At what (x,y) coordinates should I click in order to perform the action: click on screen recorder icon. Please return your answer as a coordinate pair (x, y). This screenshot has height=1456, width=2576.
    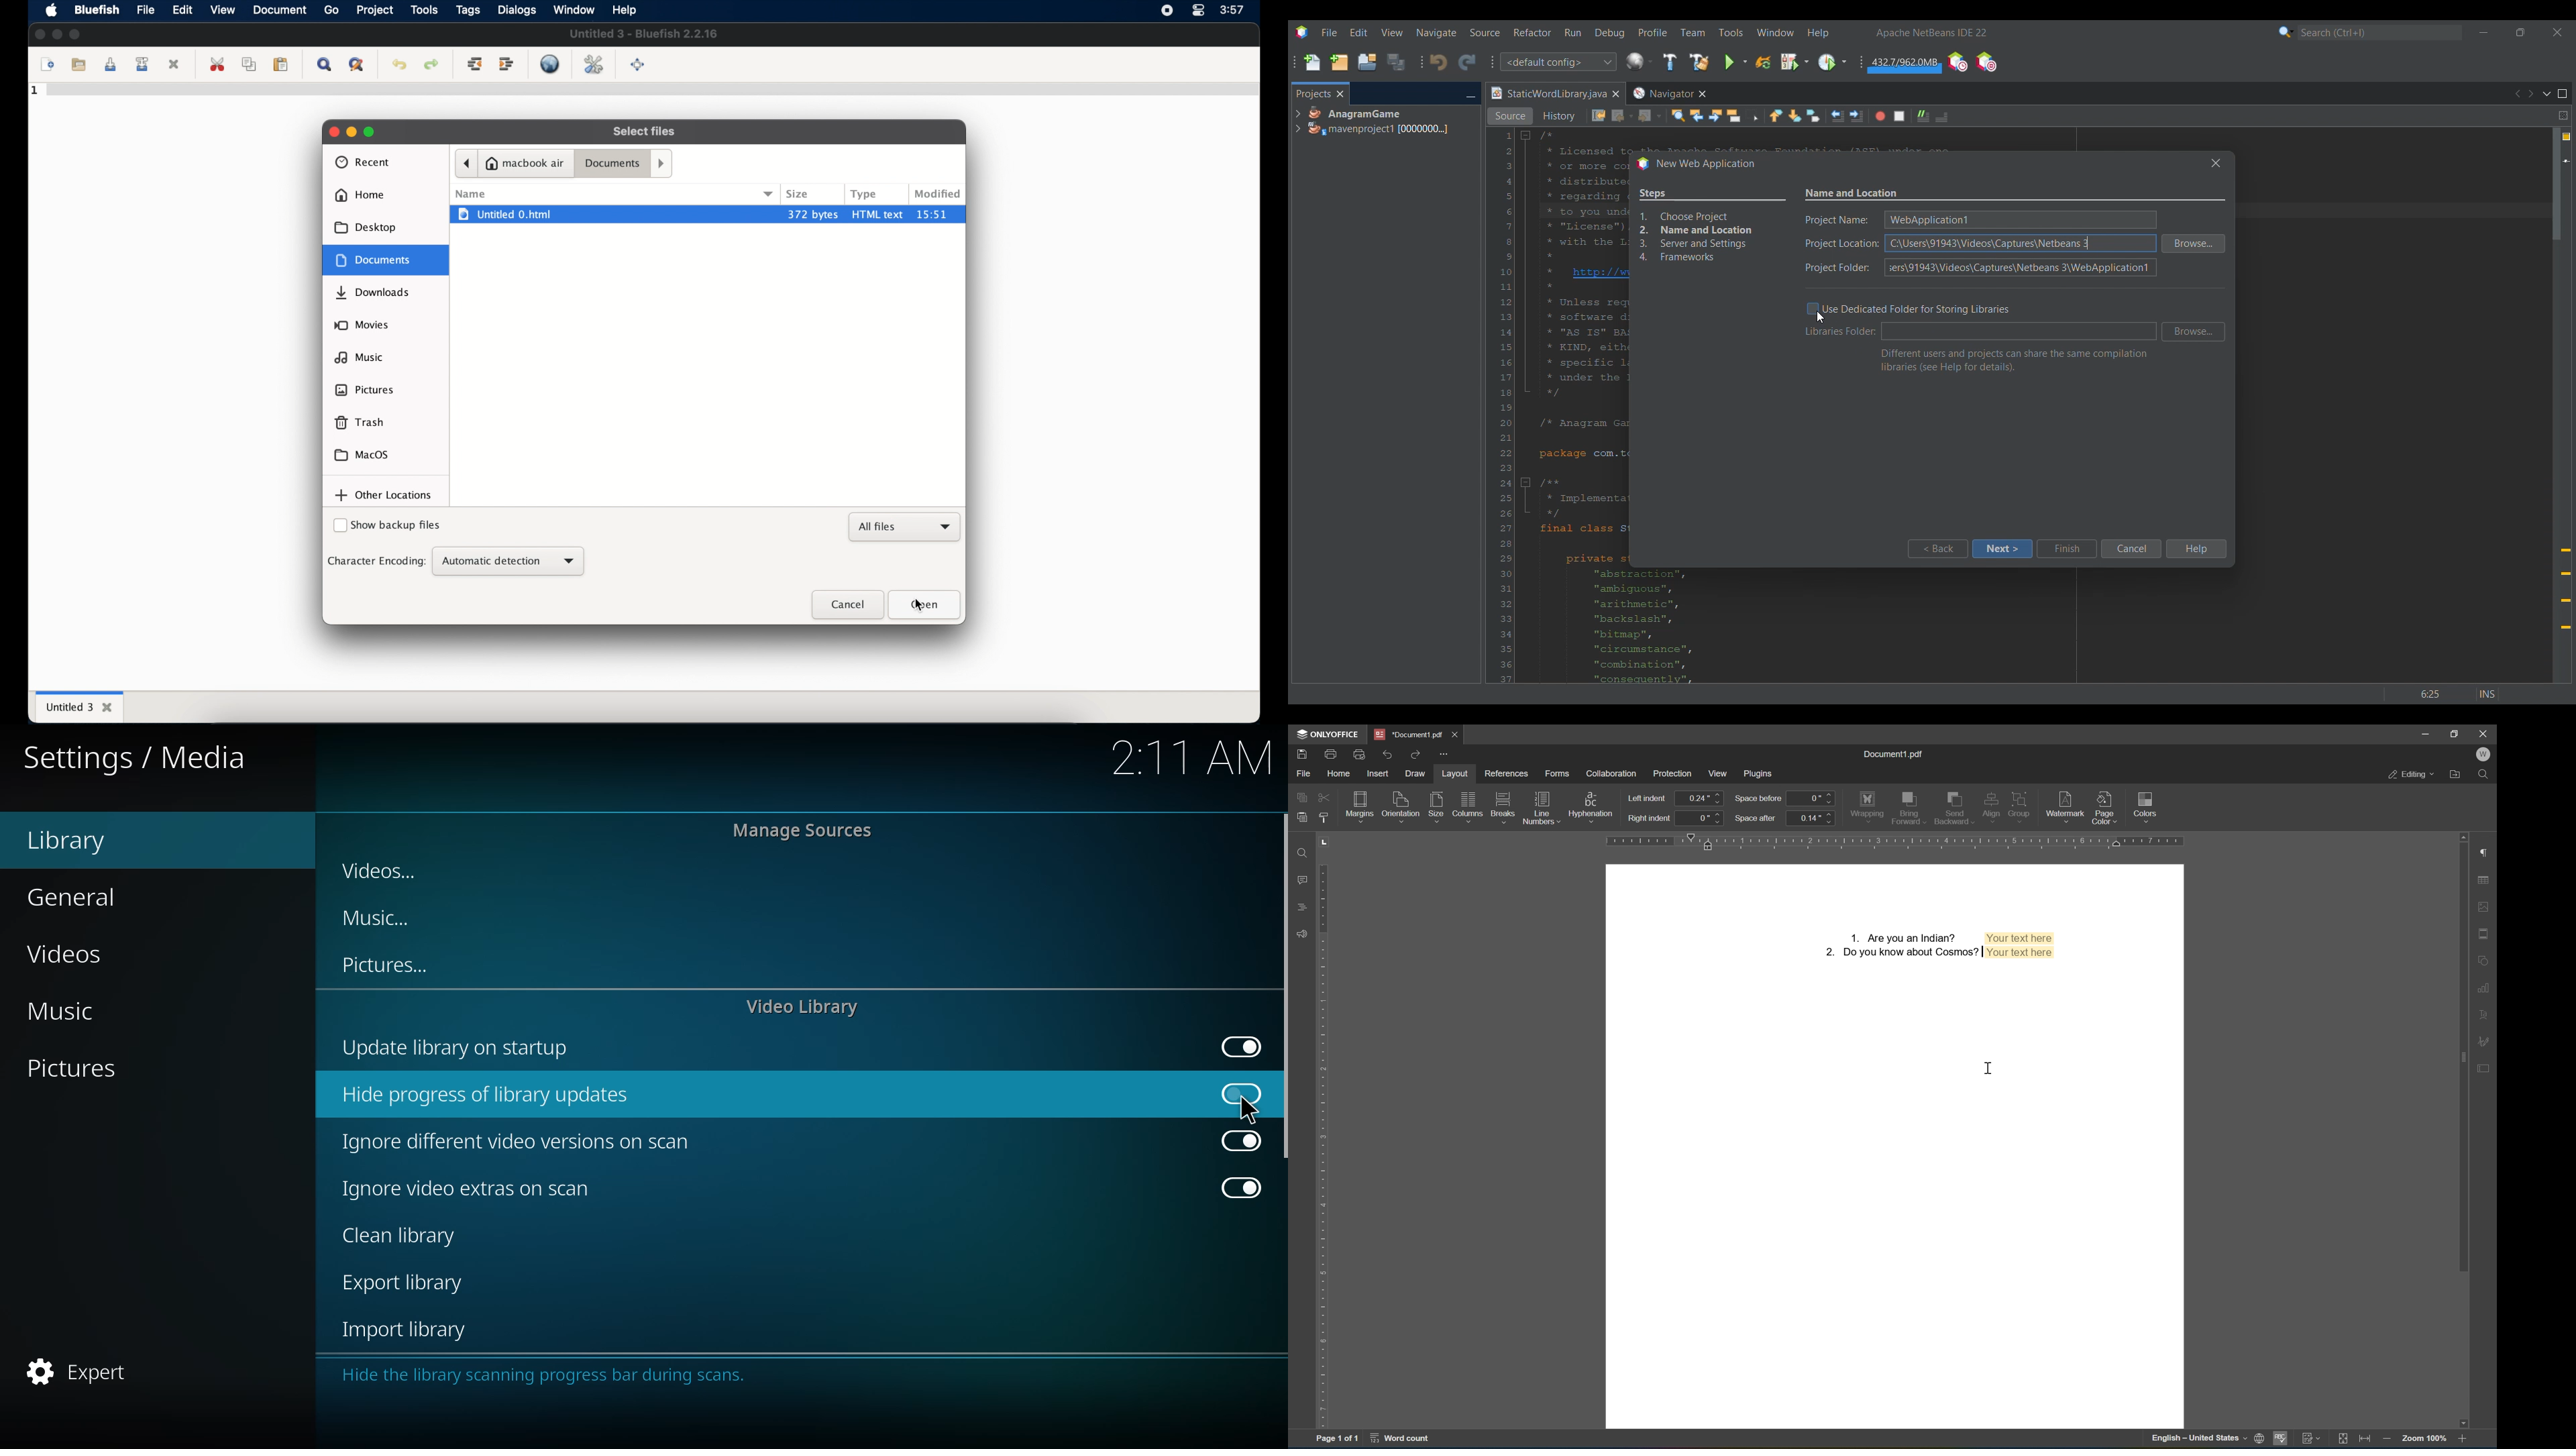
    Looking at the image, I should click on (1167, 11).